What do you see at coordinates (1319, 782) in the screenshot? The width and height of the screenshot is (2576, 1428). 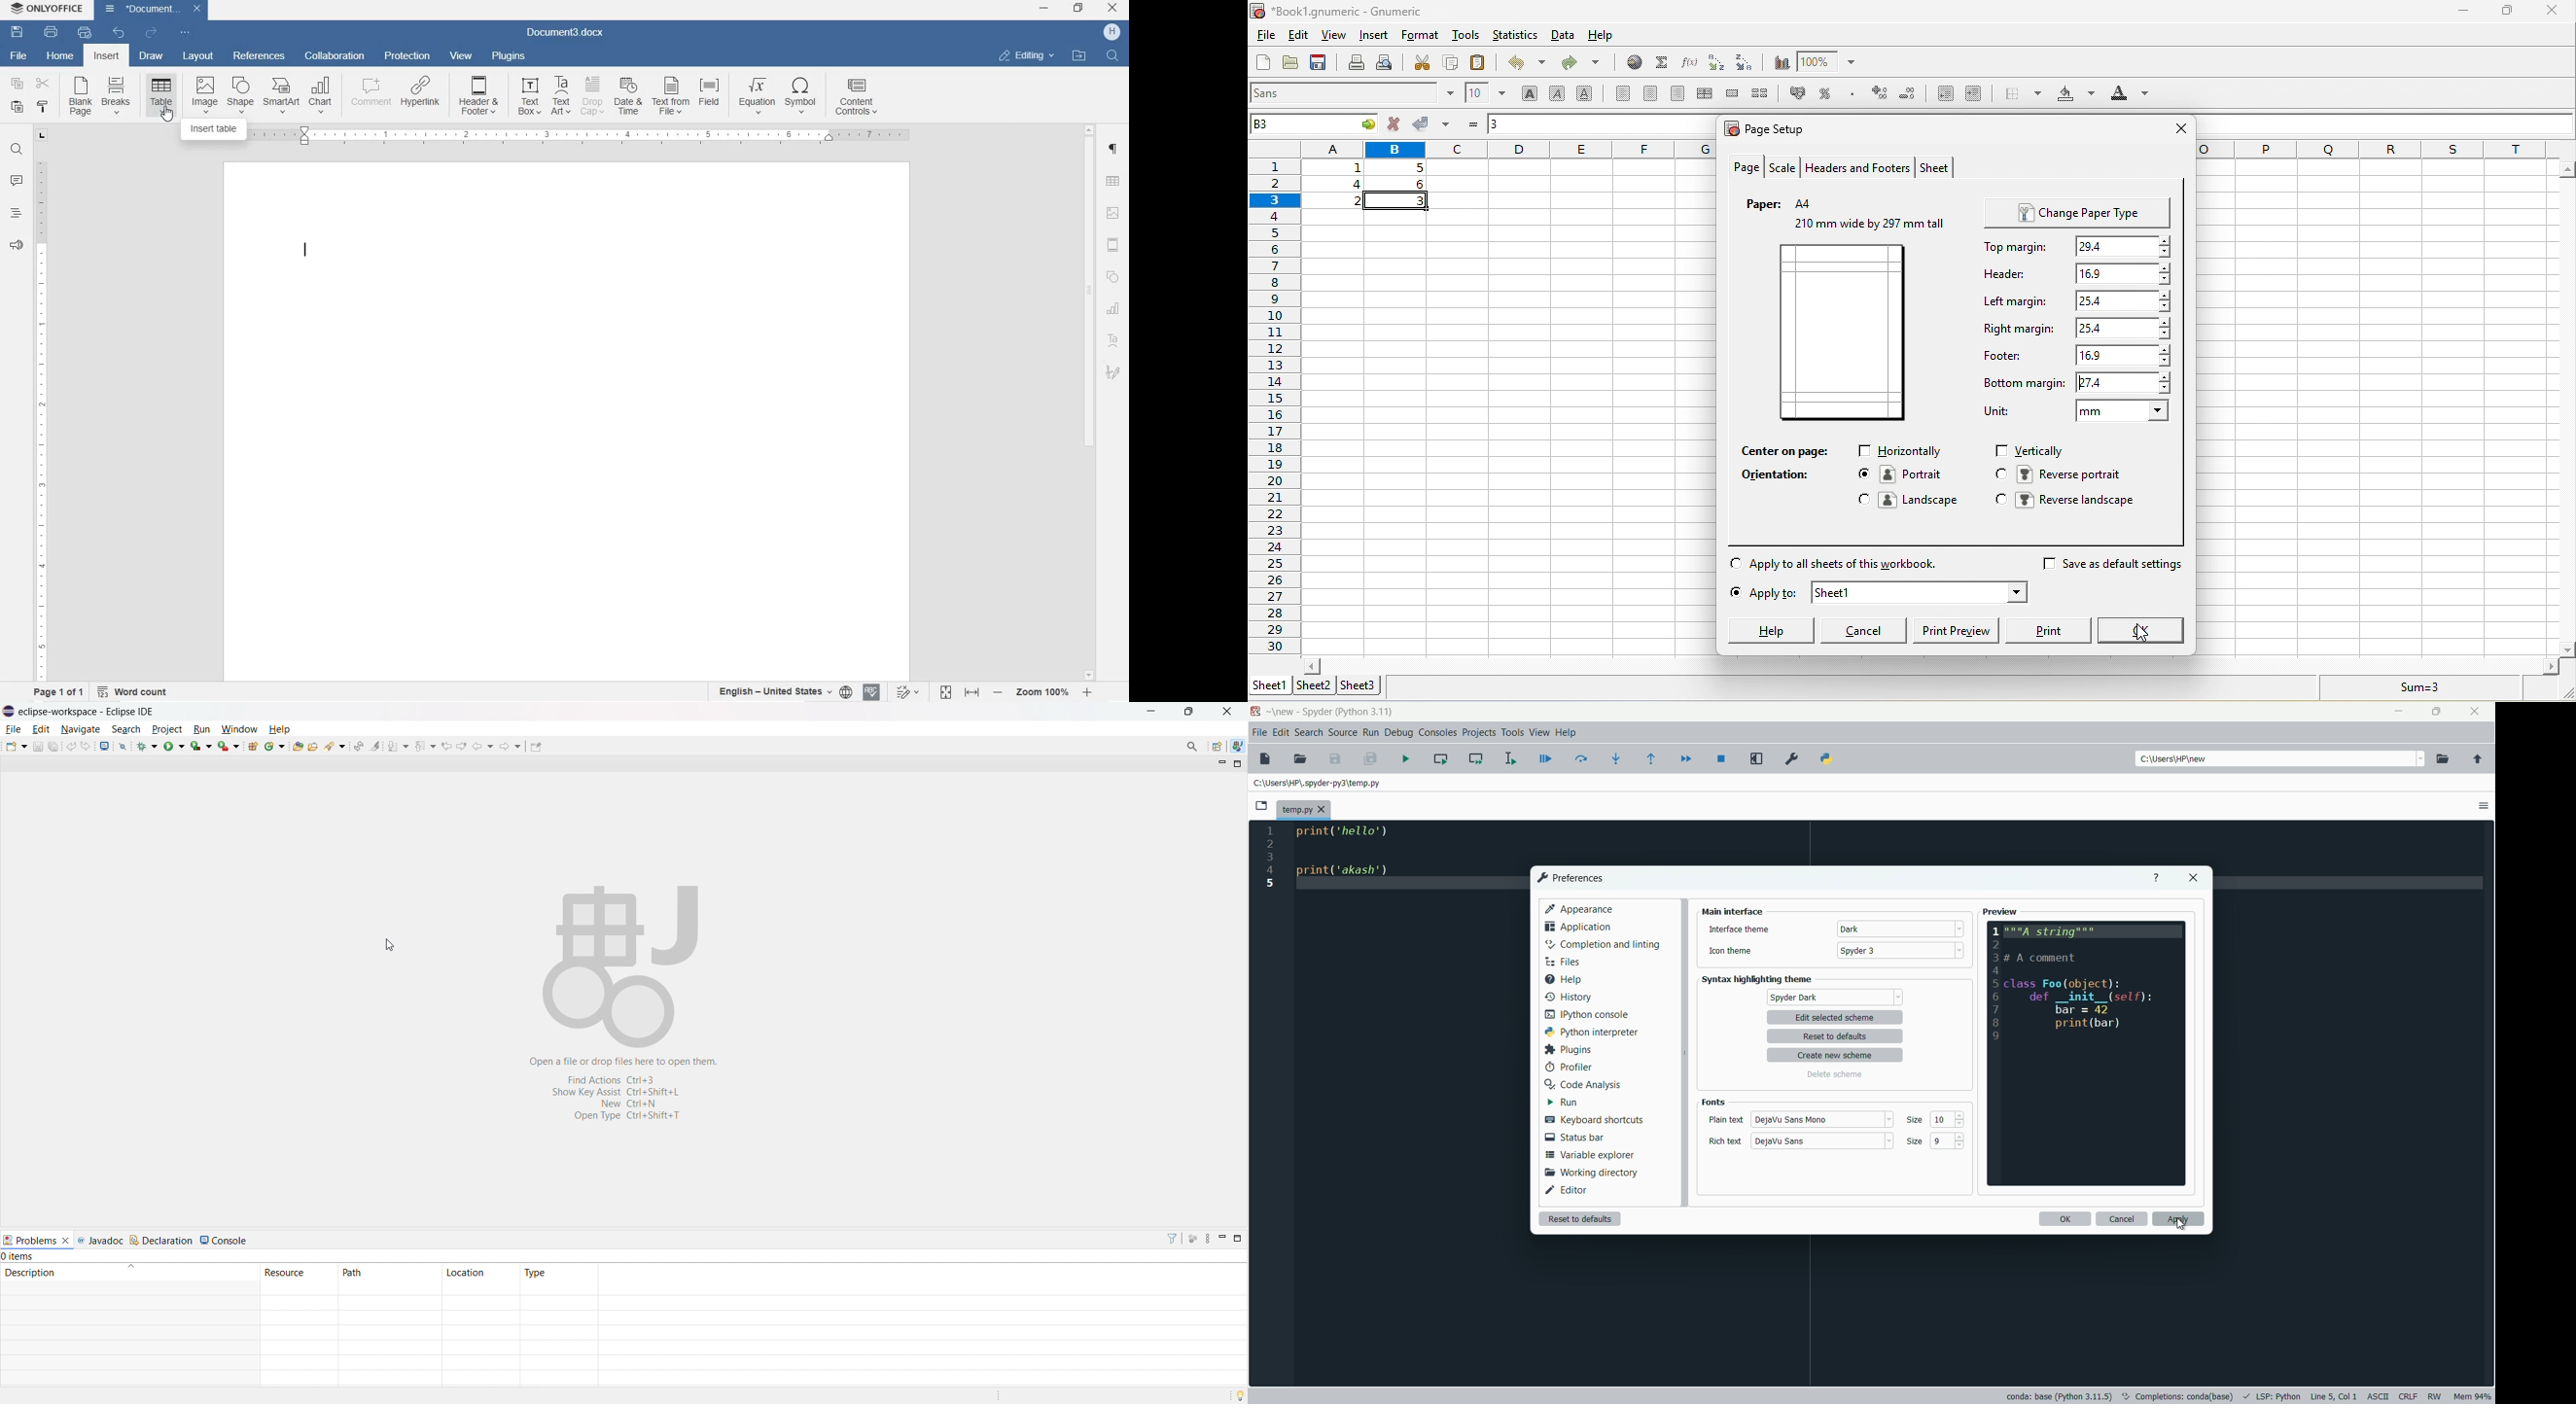 I see `file directory` at bounding box center [1319, 782].